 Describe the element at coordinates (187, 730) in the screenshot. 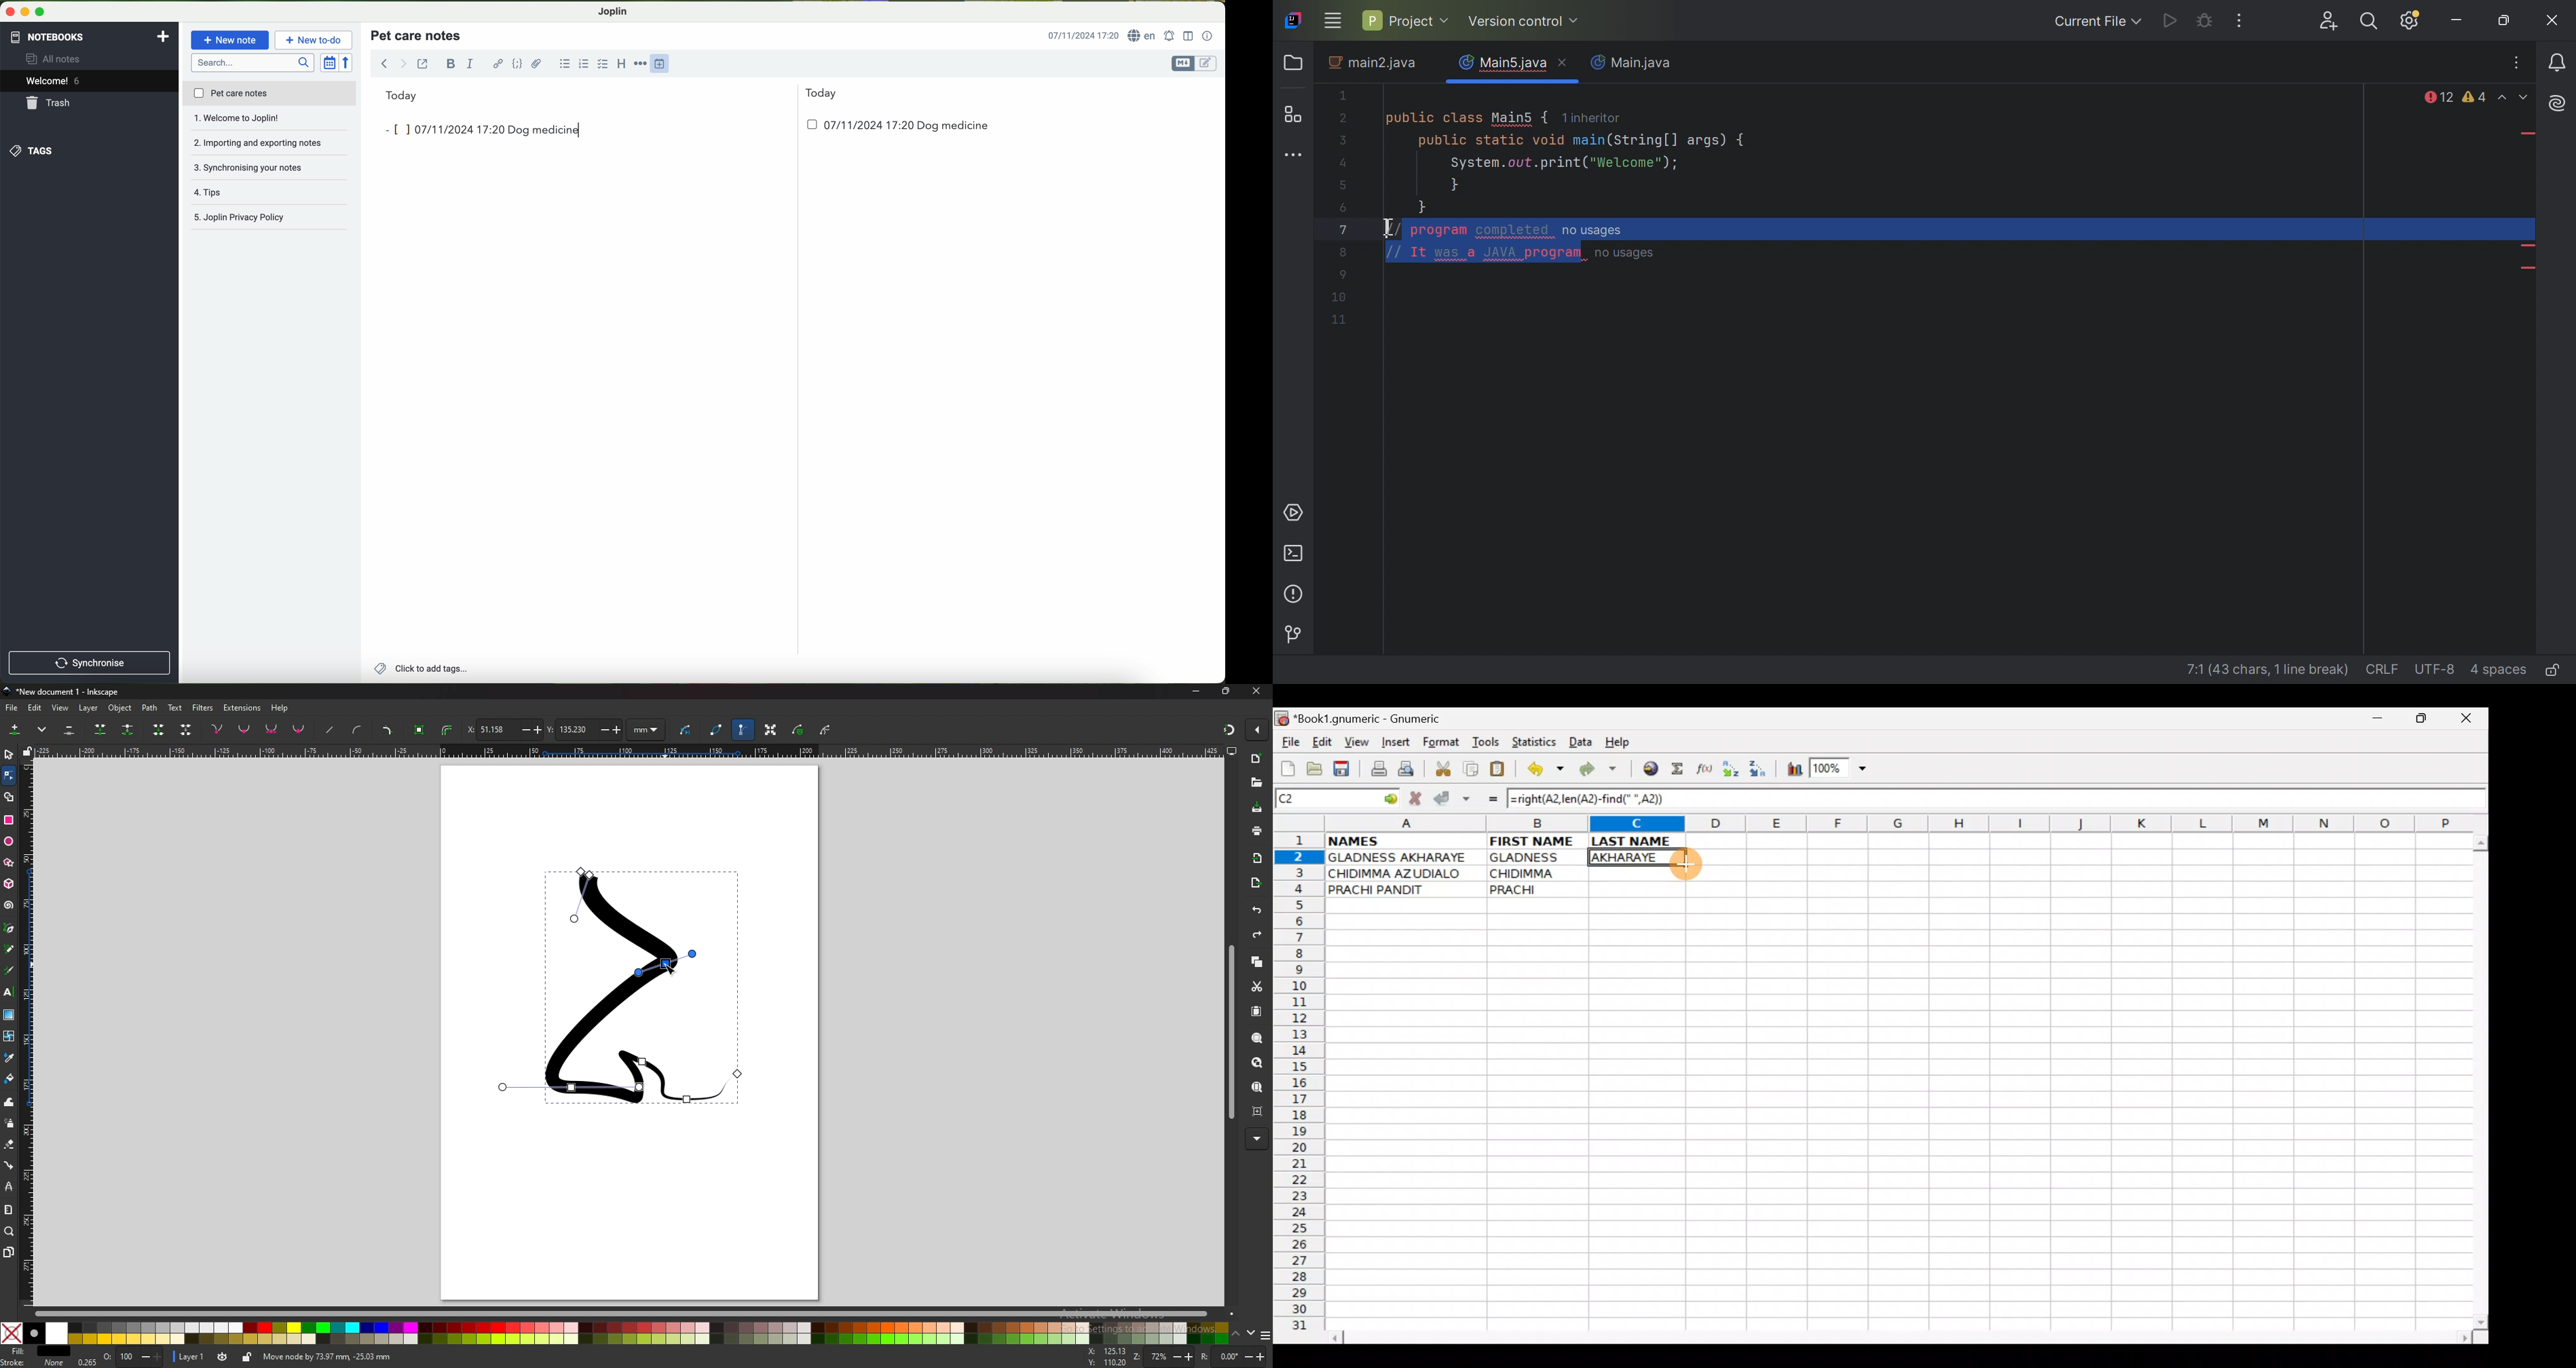

I see `delete segment between two non endpoint nodes` at that location.